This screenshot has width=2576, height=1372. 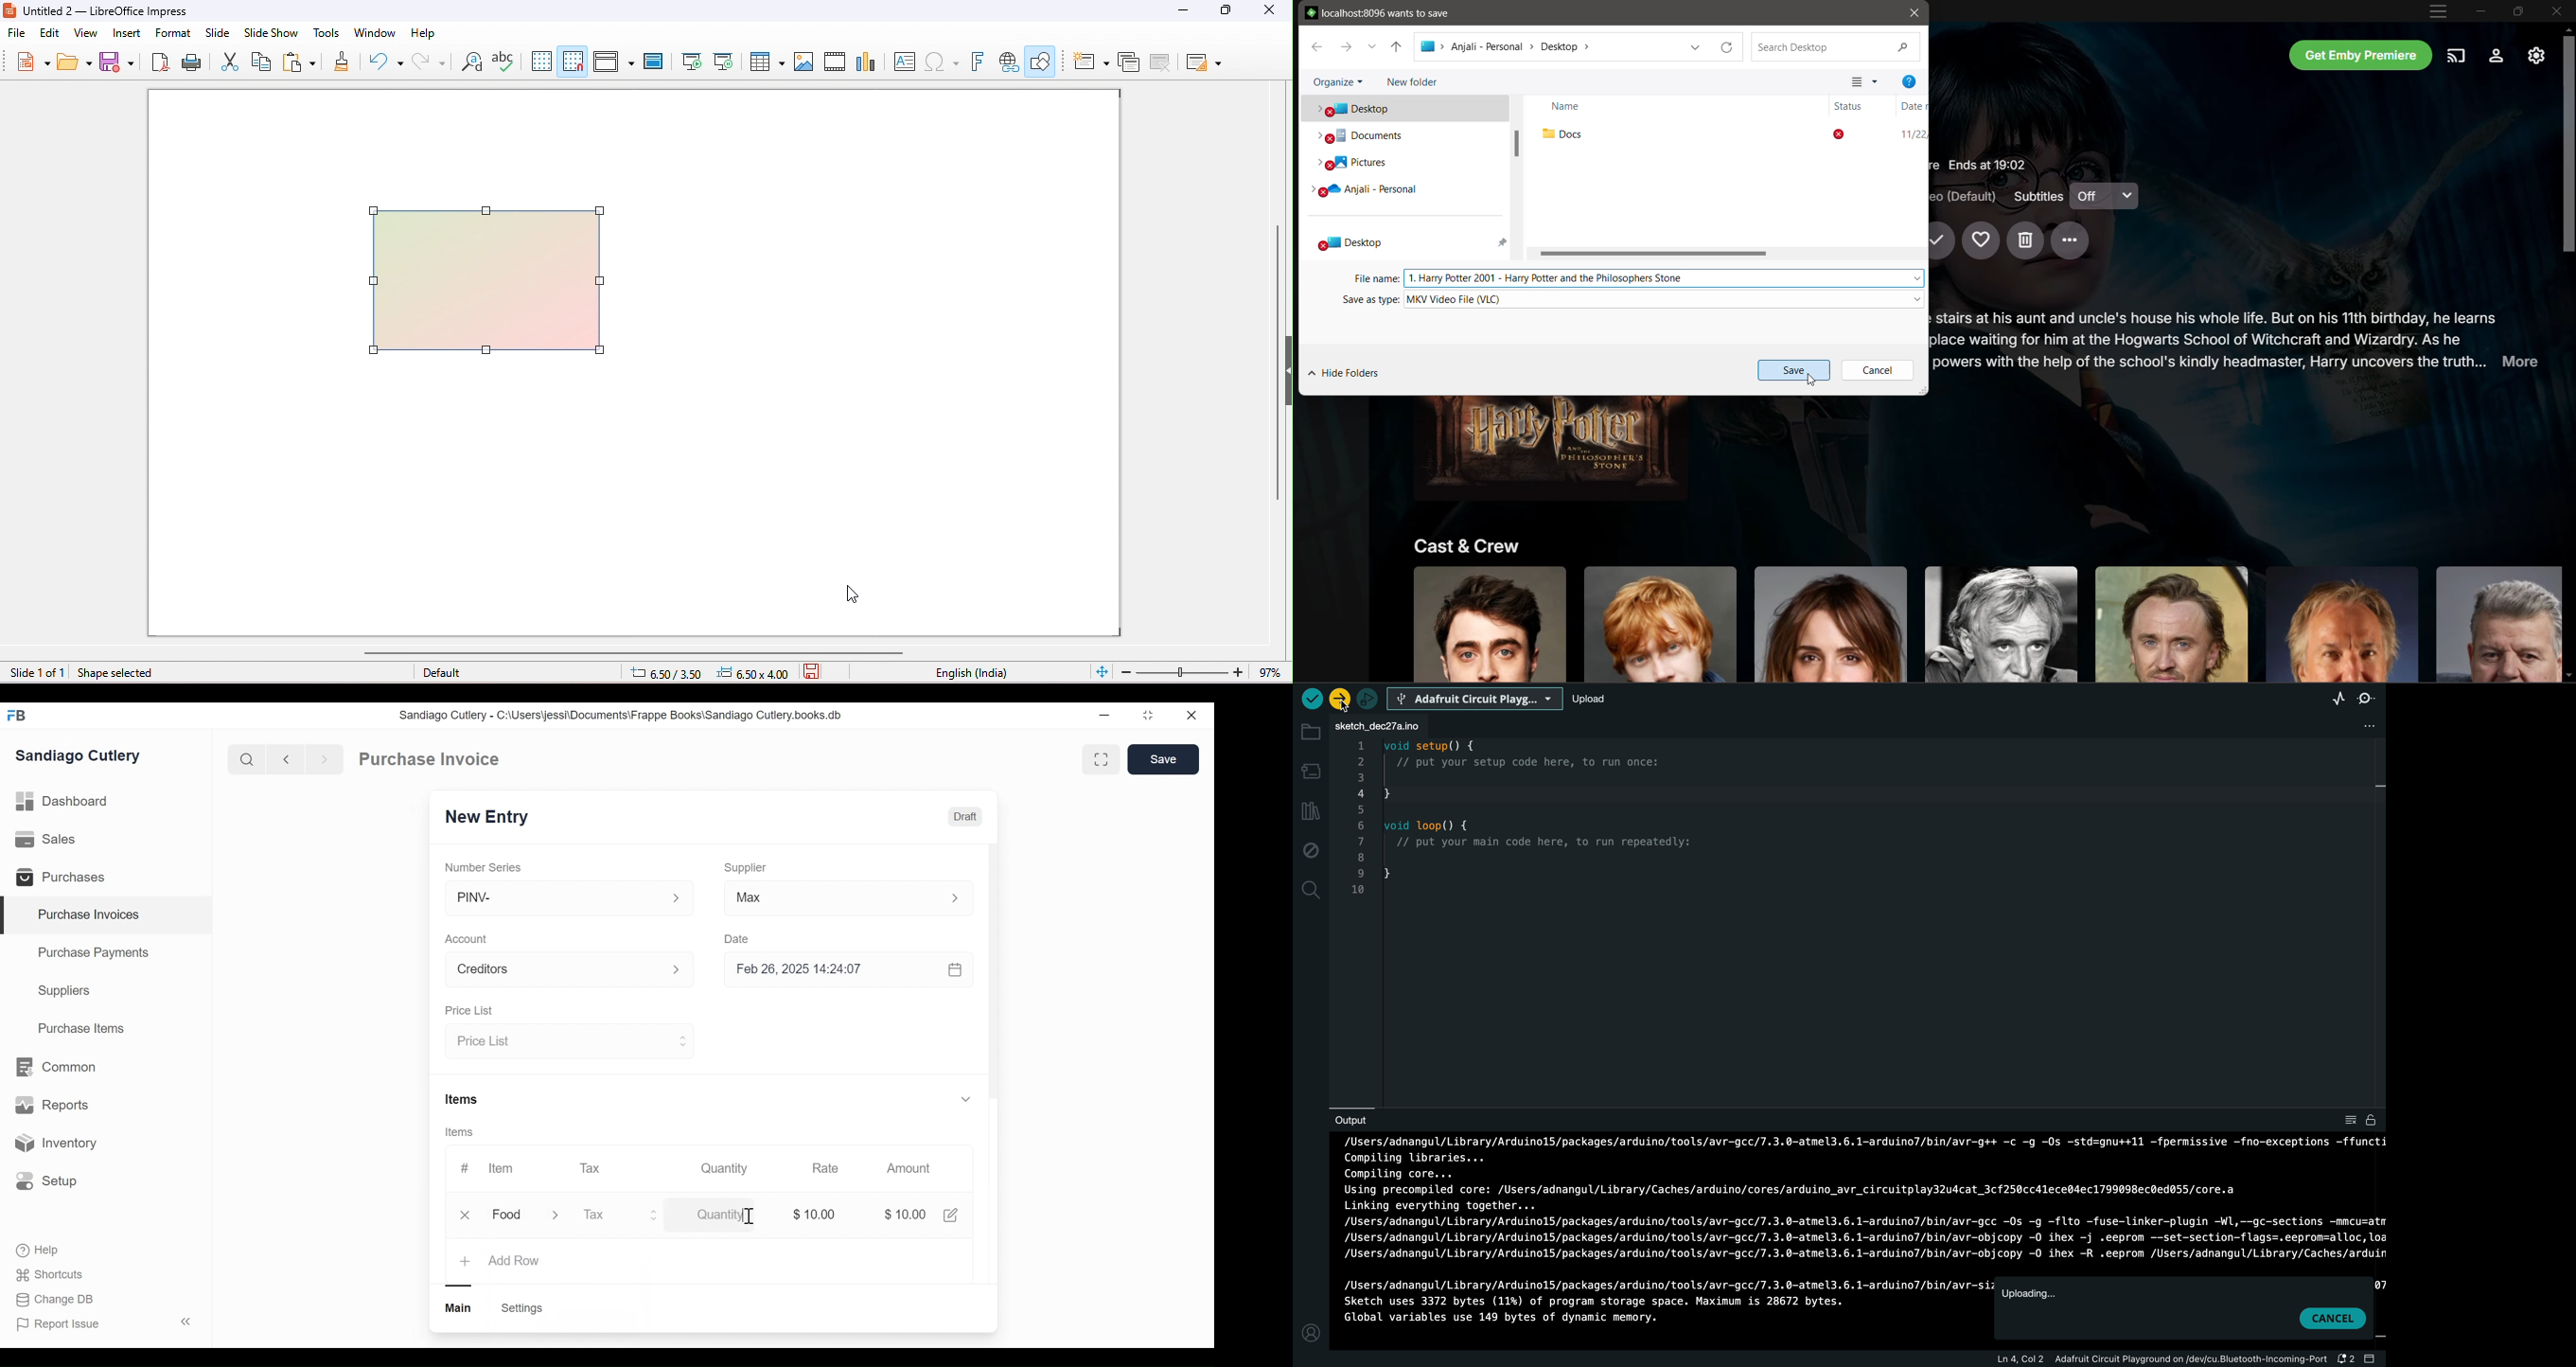 What do you see at coordinates (1102, 759) in the screenshot?
I see `Toggle between form and full view` at bounding box center [1102, 759].